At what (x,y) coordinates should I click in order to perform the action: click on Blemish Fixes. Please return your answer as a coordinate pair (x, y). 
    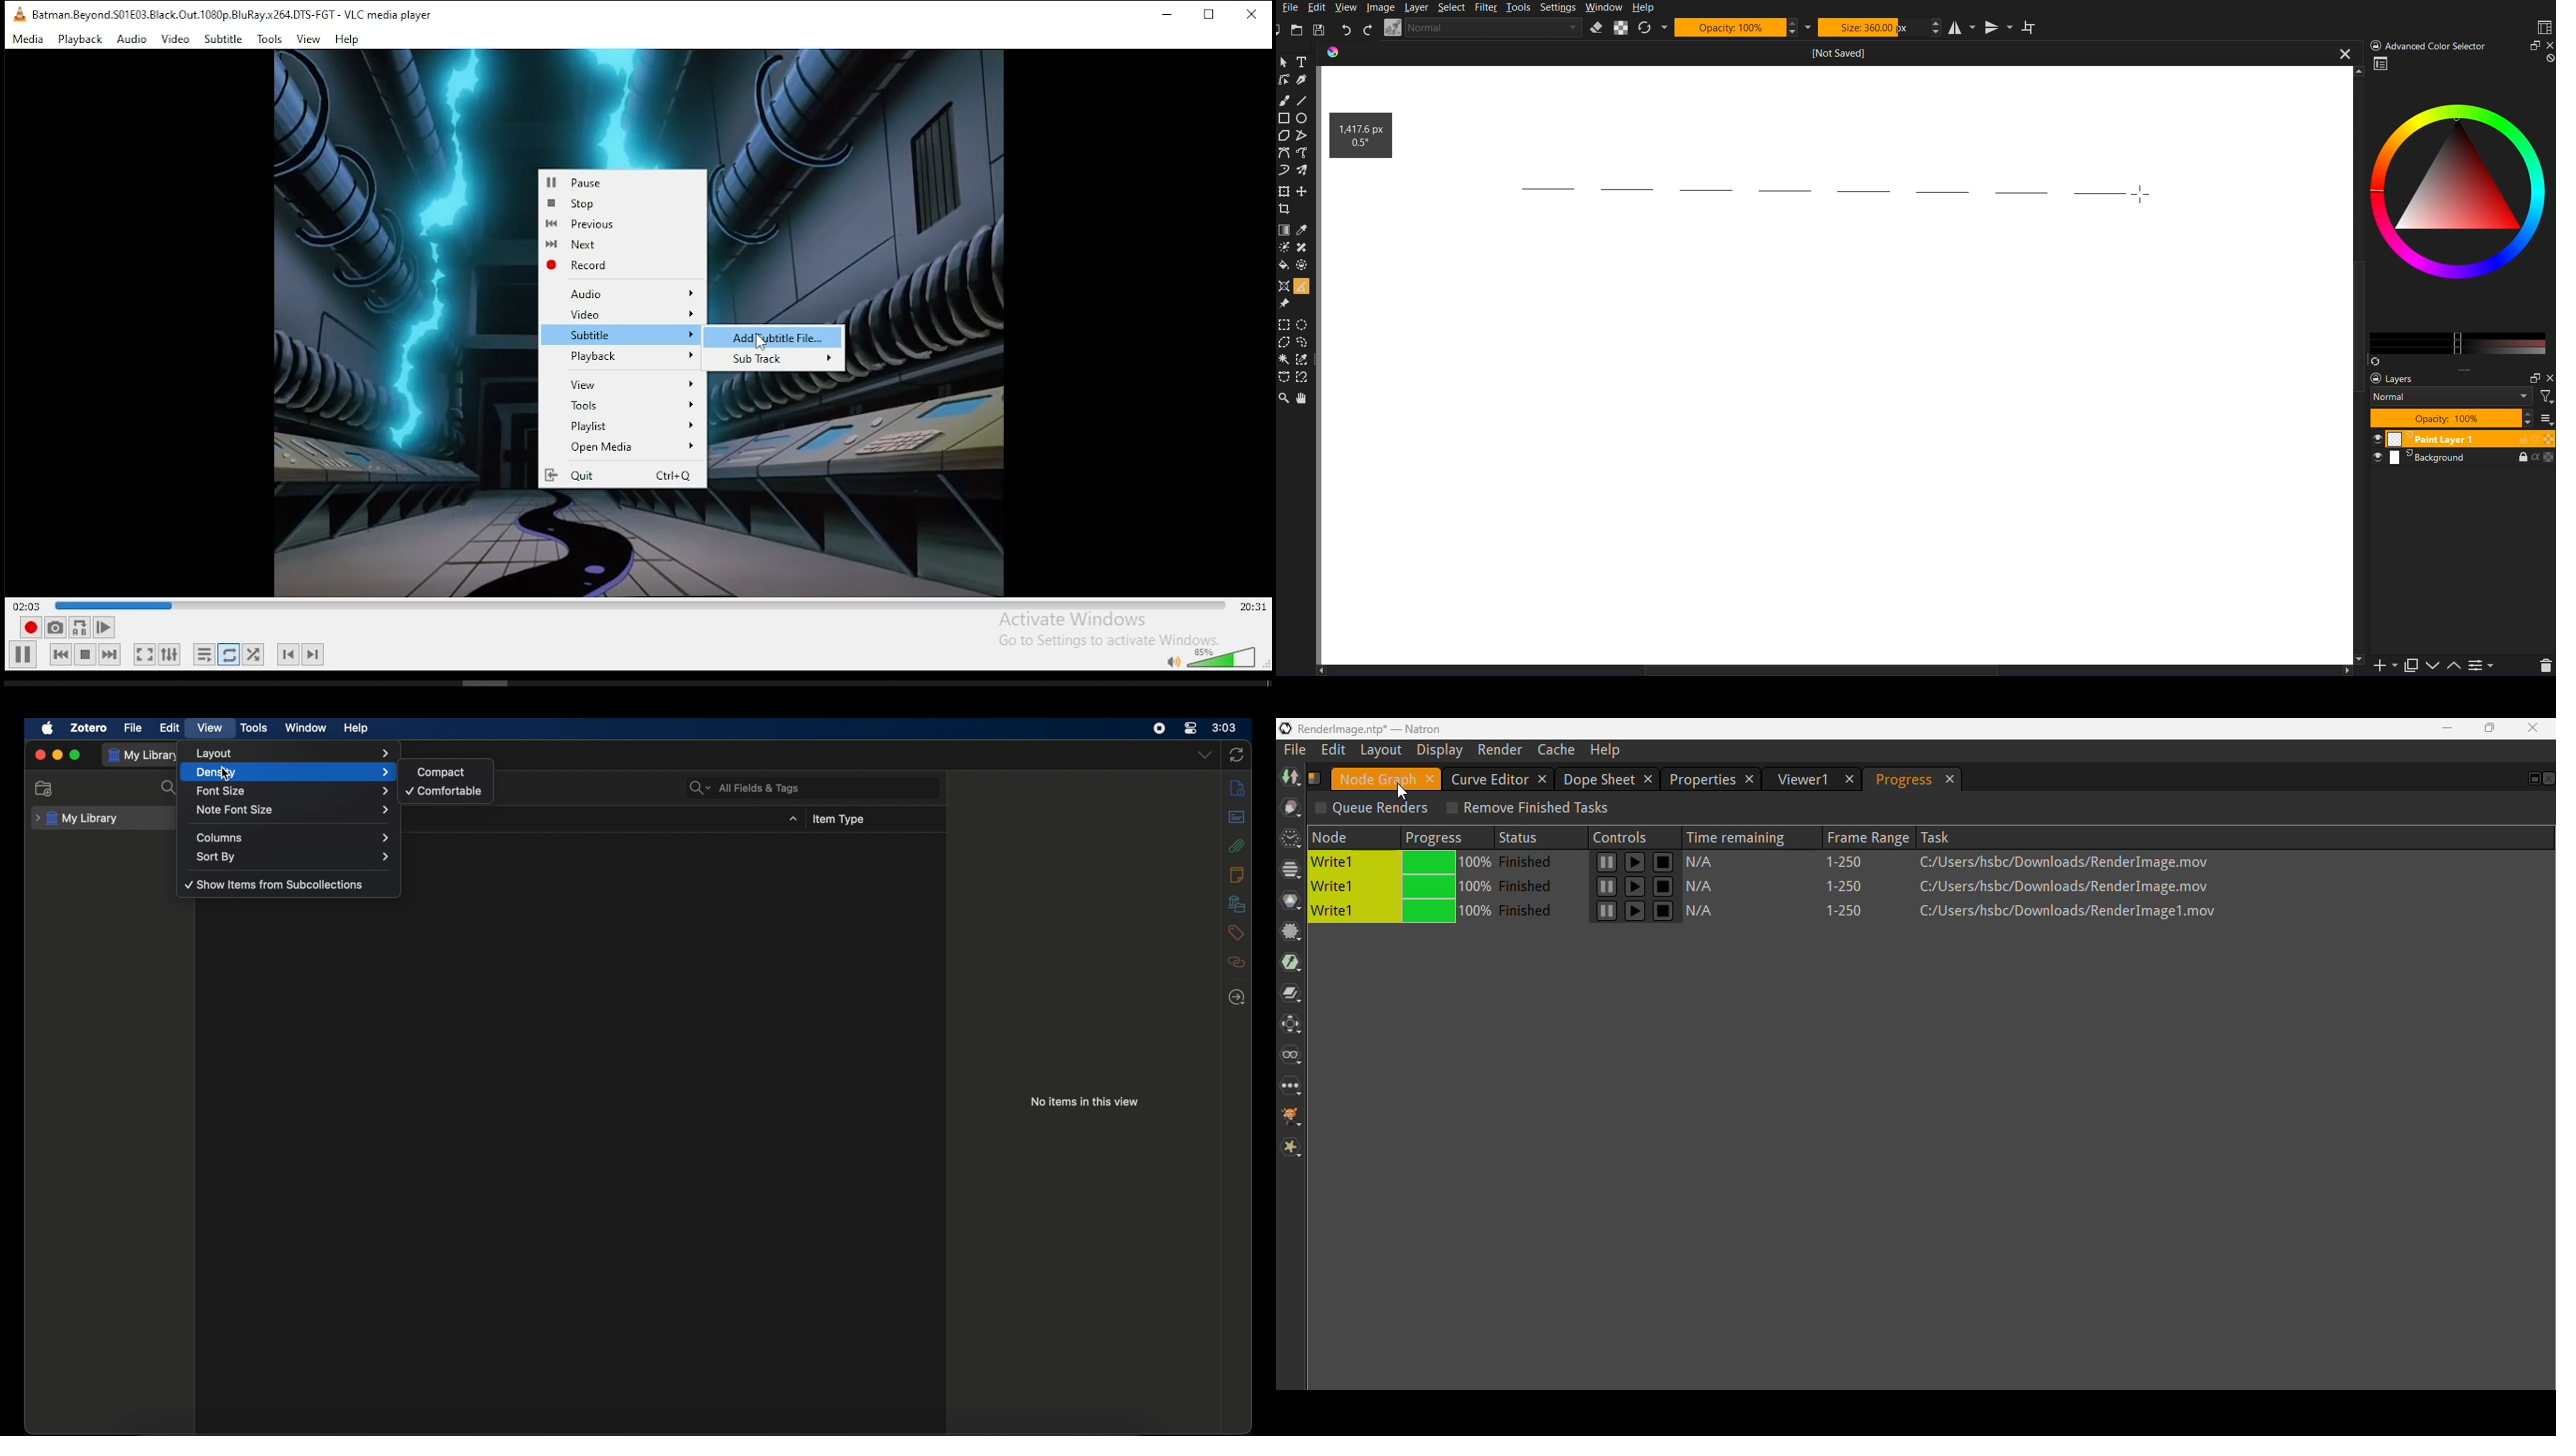
    Looking at the image, I should click on (1304, 249).